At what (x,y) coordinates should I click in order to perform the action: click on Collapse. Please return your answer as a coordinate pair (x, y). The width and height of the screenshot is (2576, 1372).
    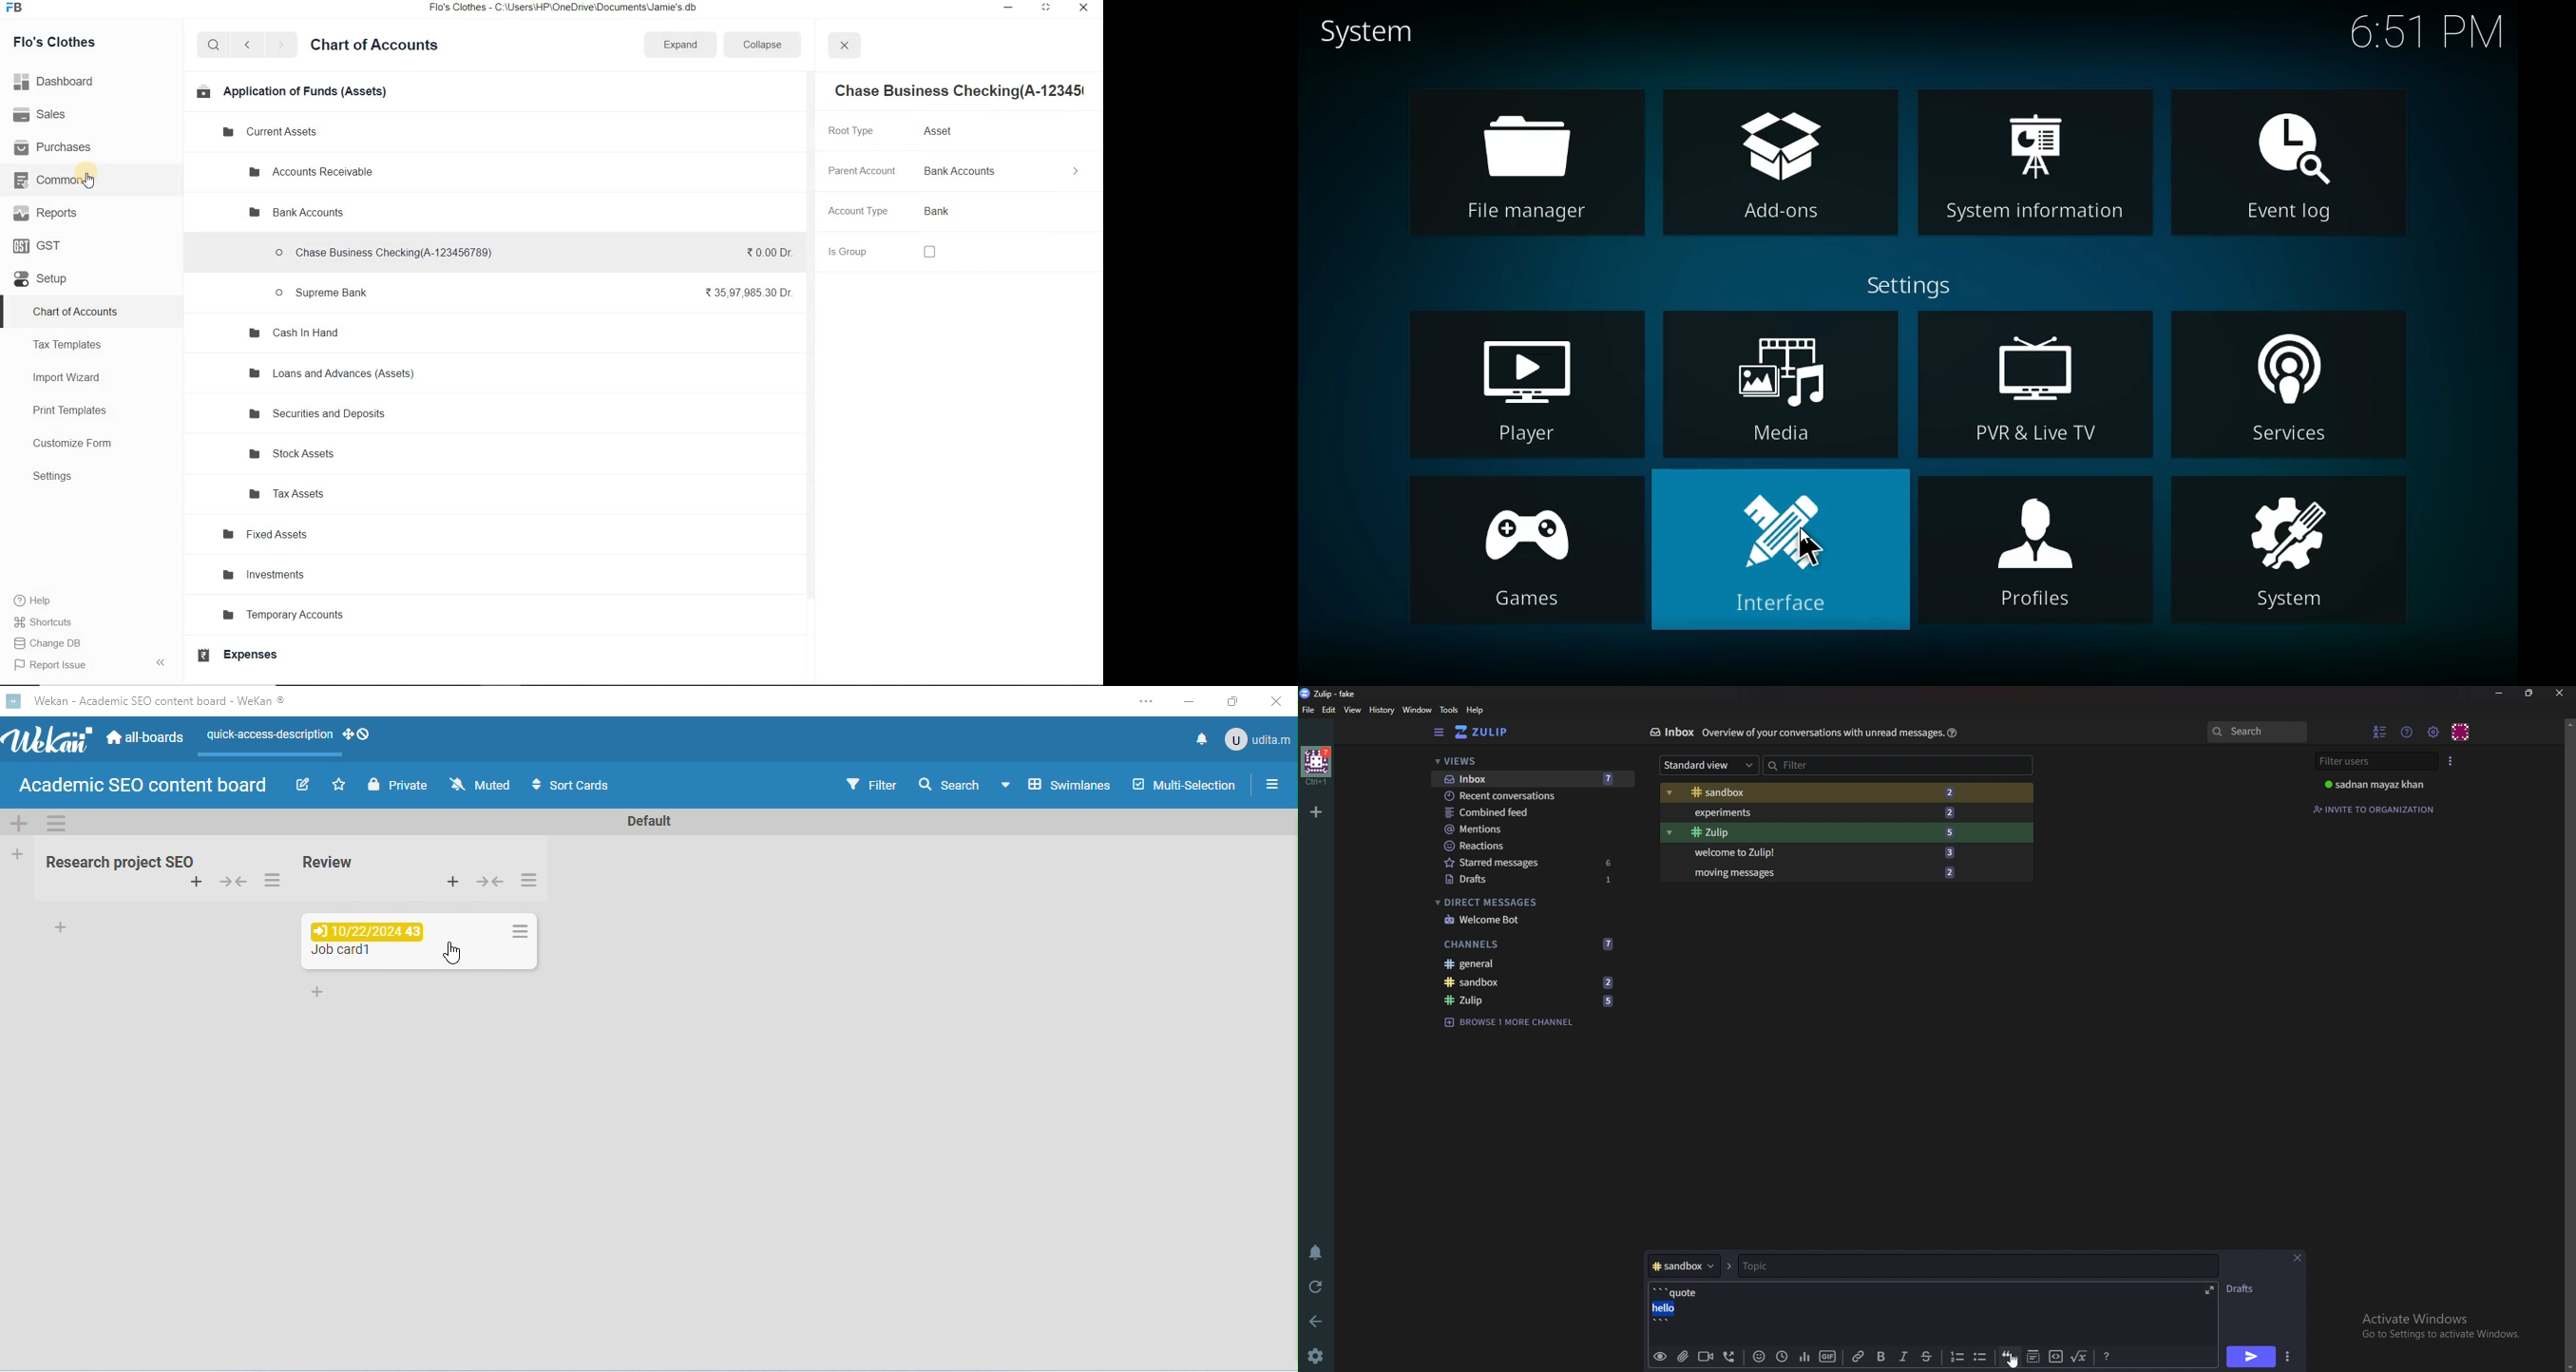
    Looking at the image, I should click on (761, 45).